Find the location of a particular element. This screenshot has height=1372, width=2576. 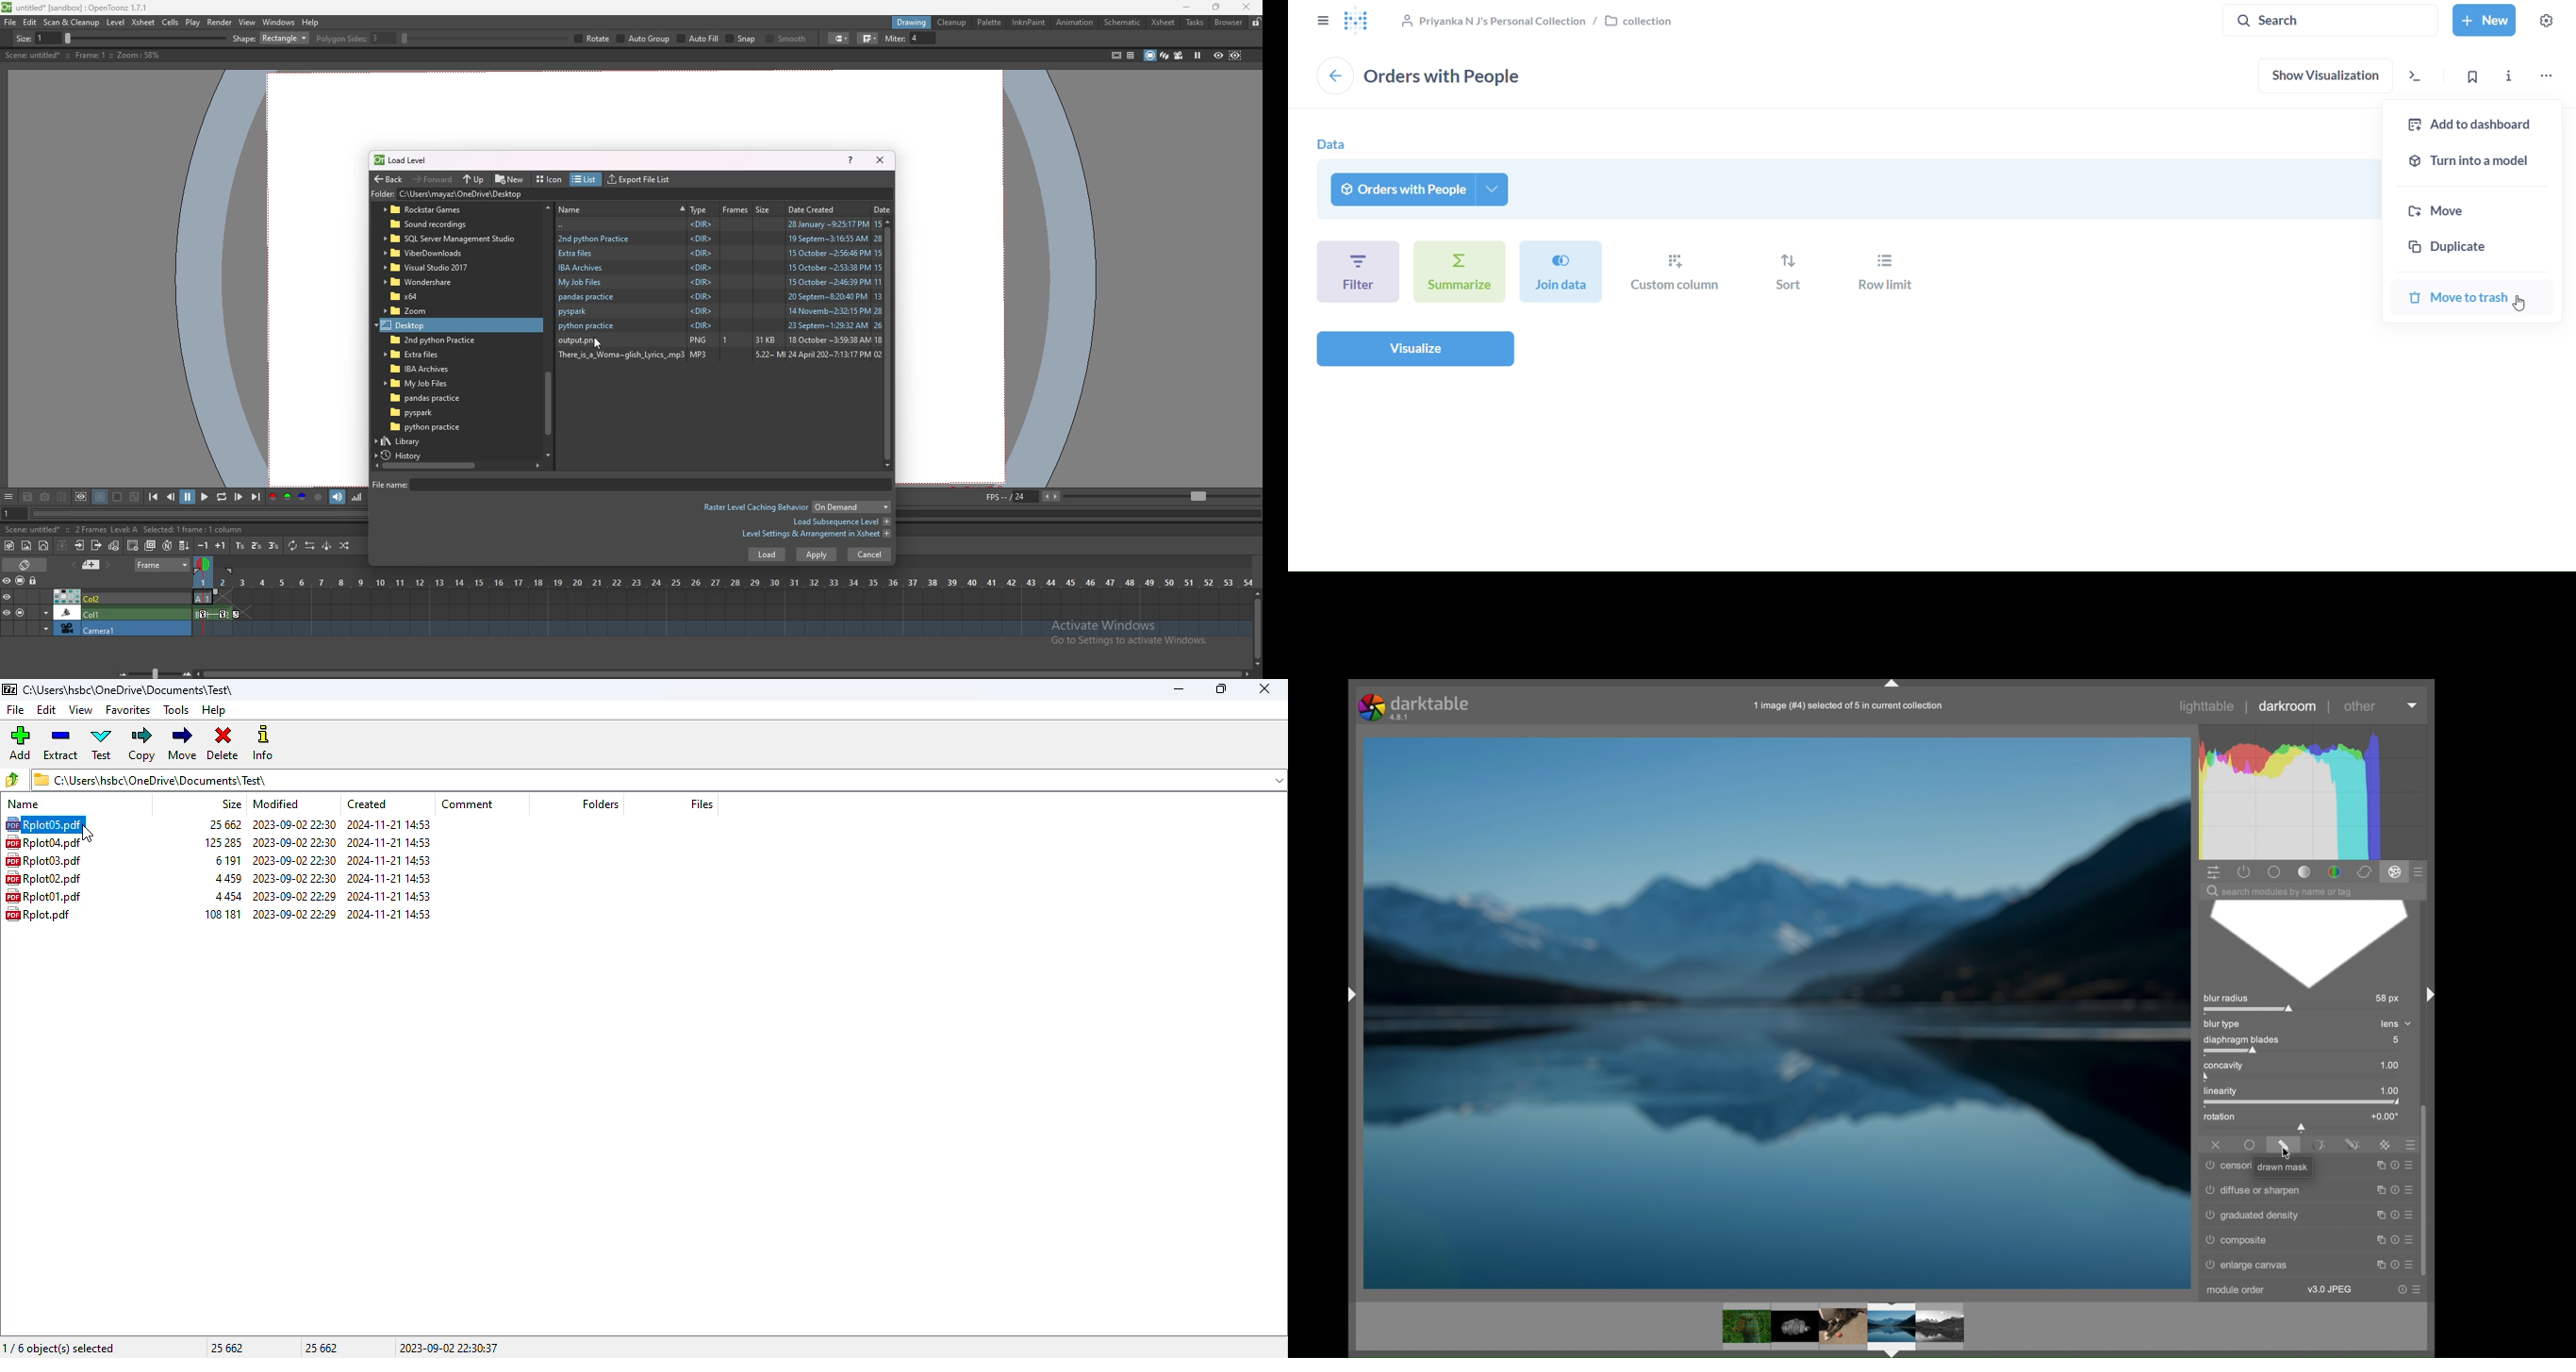

censorize is located at coordinates (2228, 1166).